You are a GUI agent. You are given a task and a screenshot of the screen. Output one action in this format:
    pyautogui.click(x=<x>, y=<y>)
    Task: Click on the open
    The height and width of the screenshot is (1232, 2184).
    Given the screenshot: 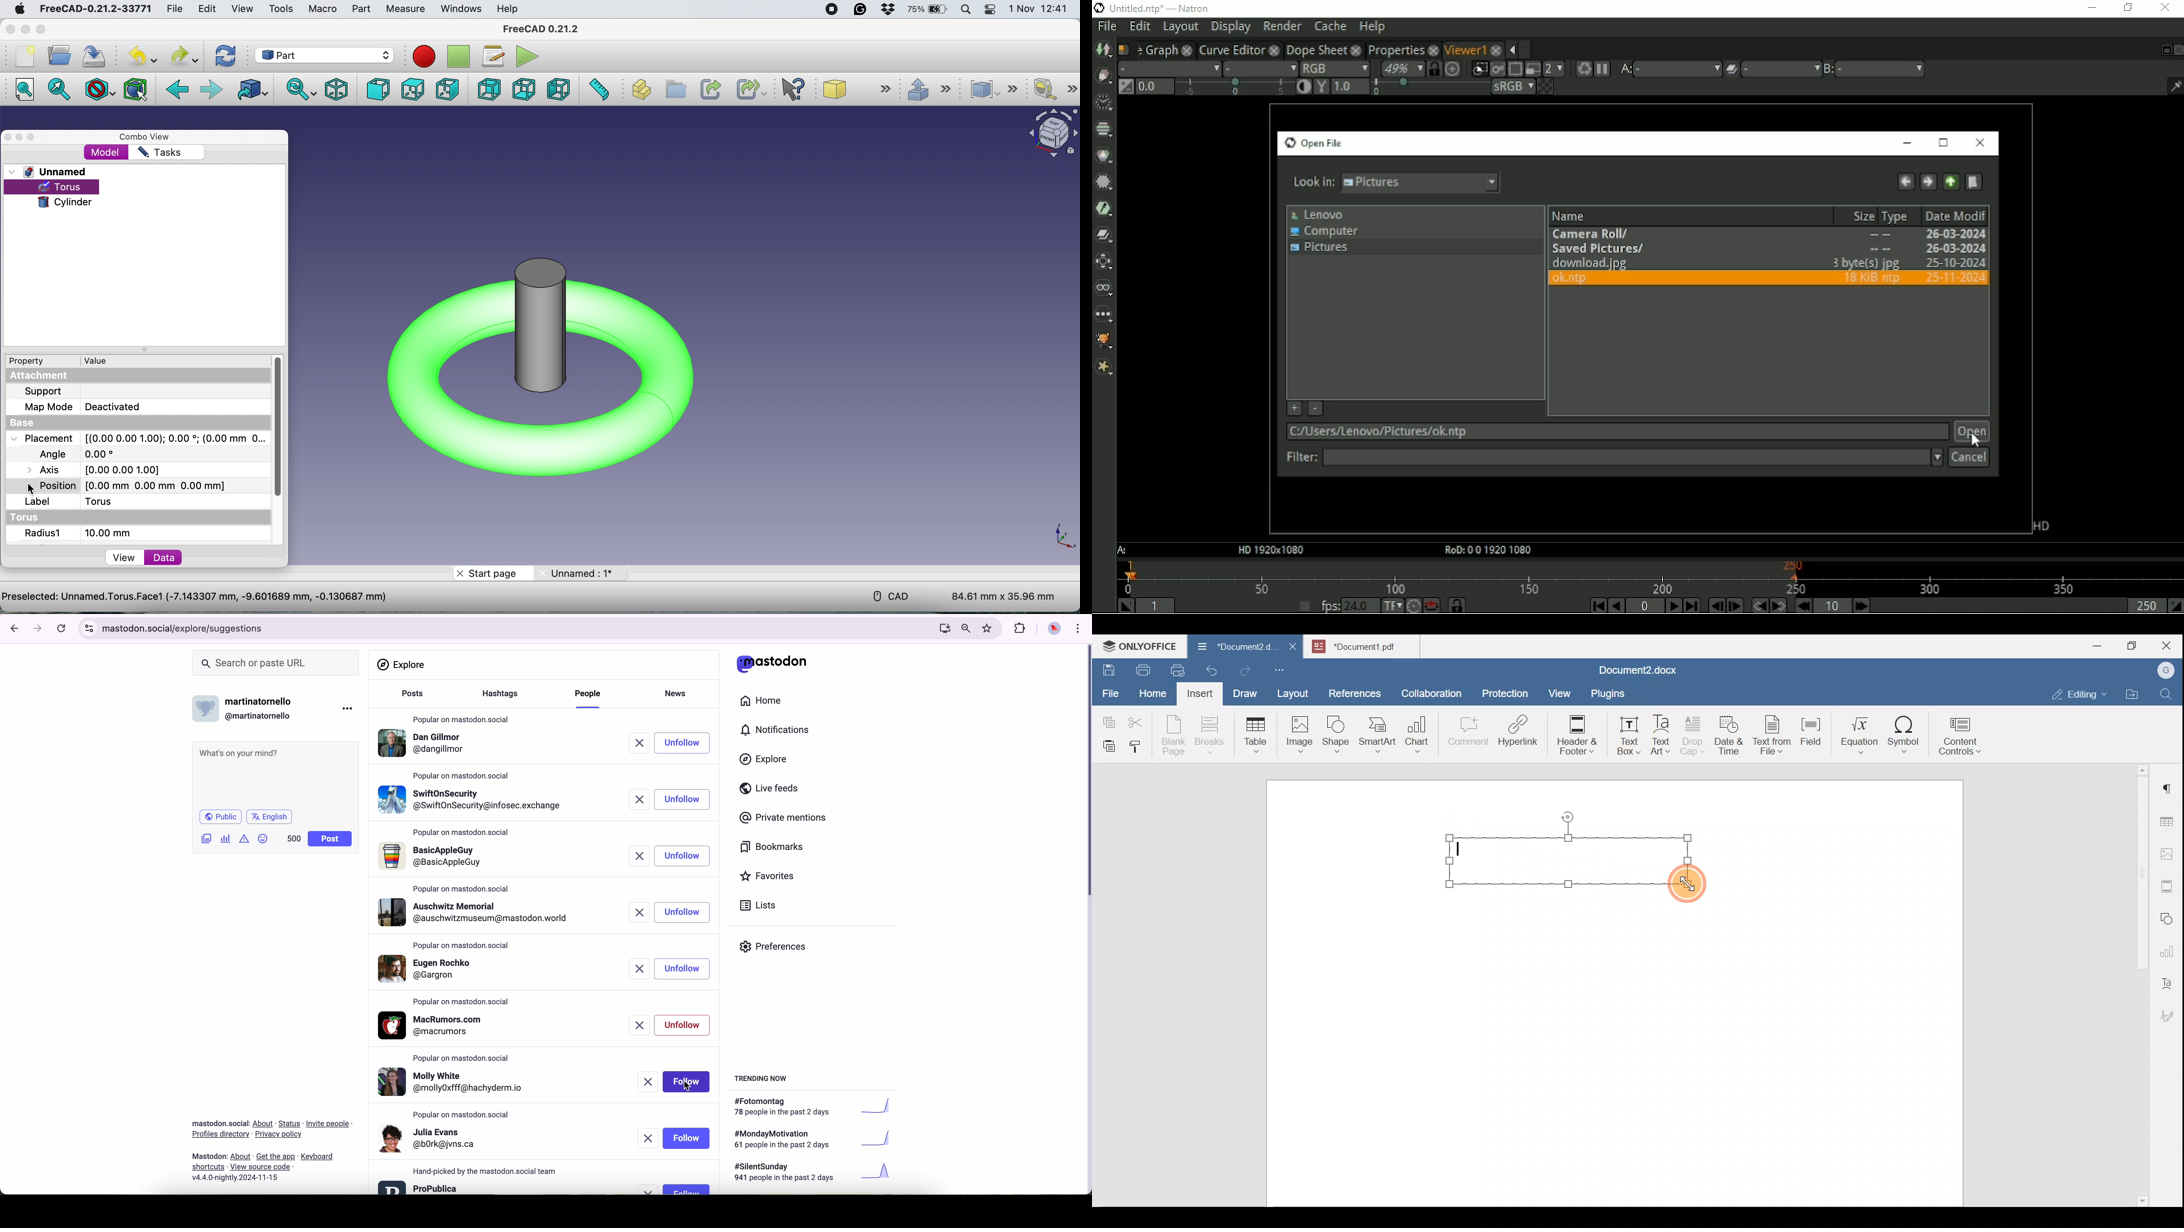 What is the action you would take?
    pyautogui.click(x=57, y=56)
    